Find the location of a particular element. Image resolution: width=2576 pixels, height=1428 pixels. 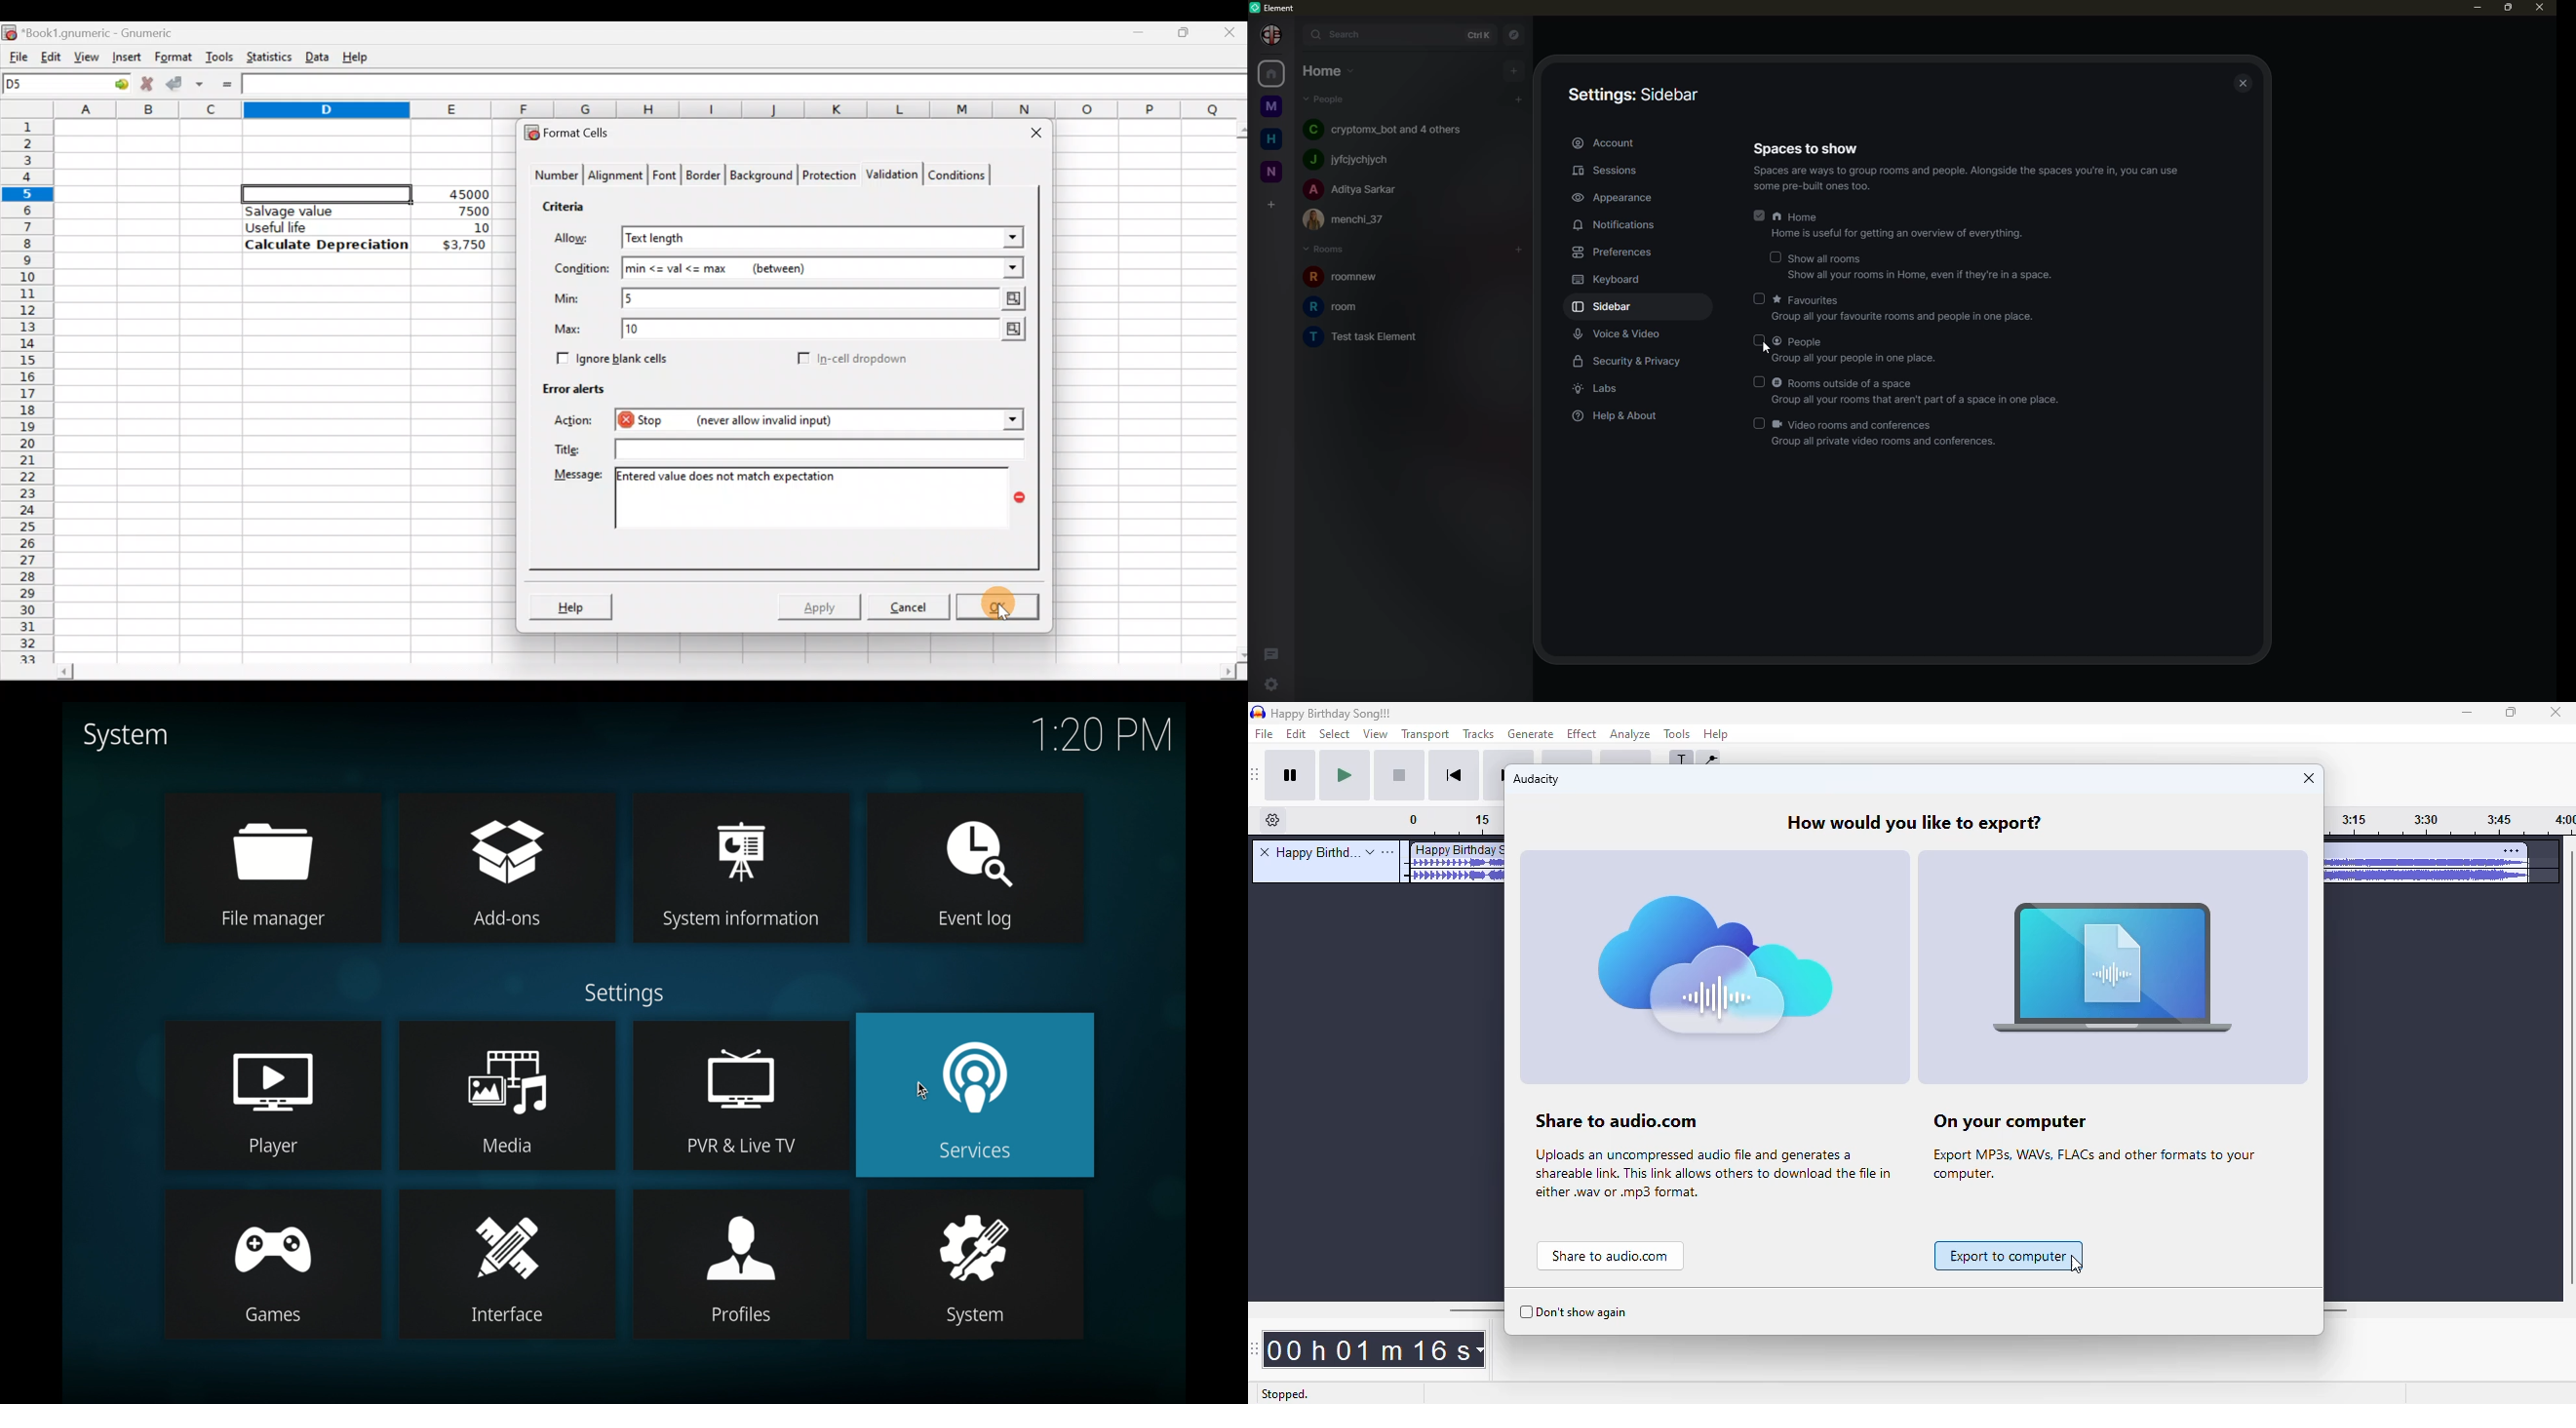

click to enable is located at coordinates (1756, 422).